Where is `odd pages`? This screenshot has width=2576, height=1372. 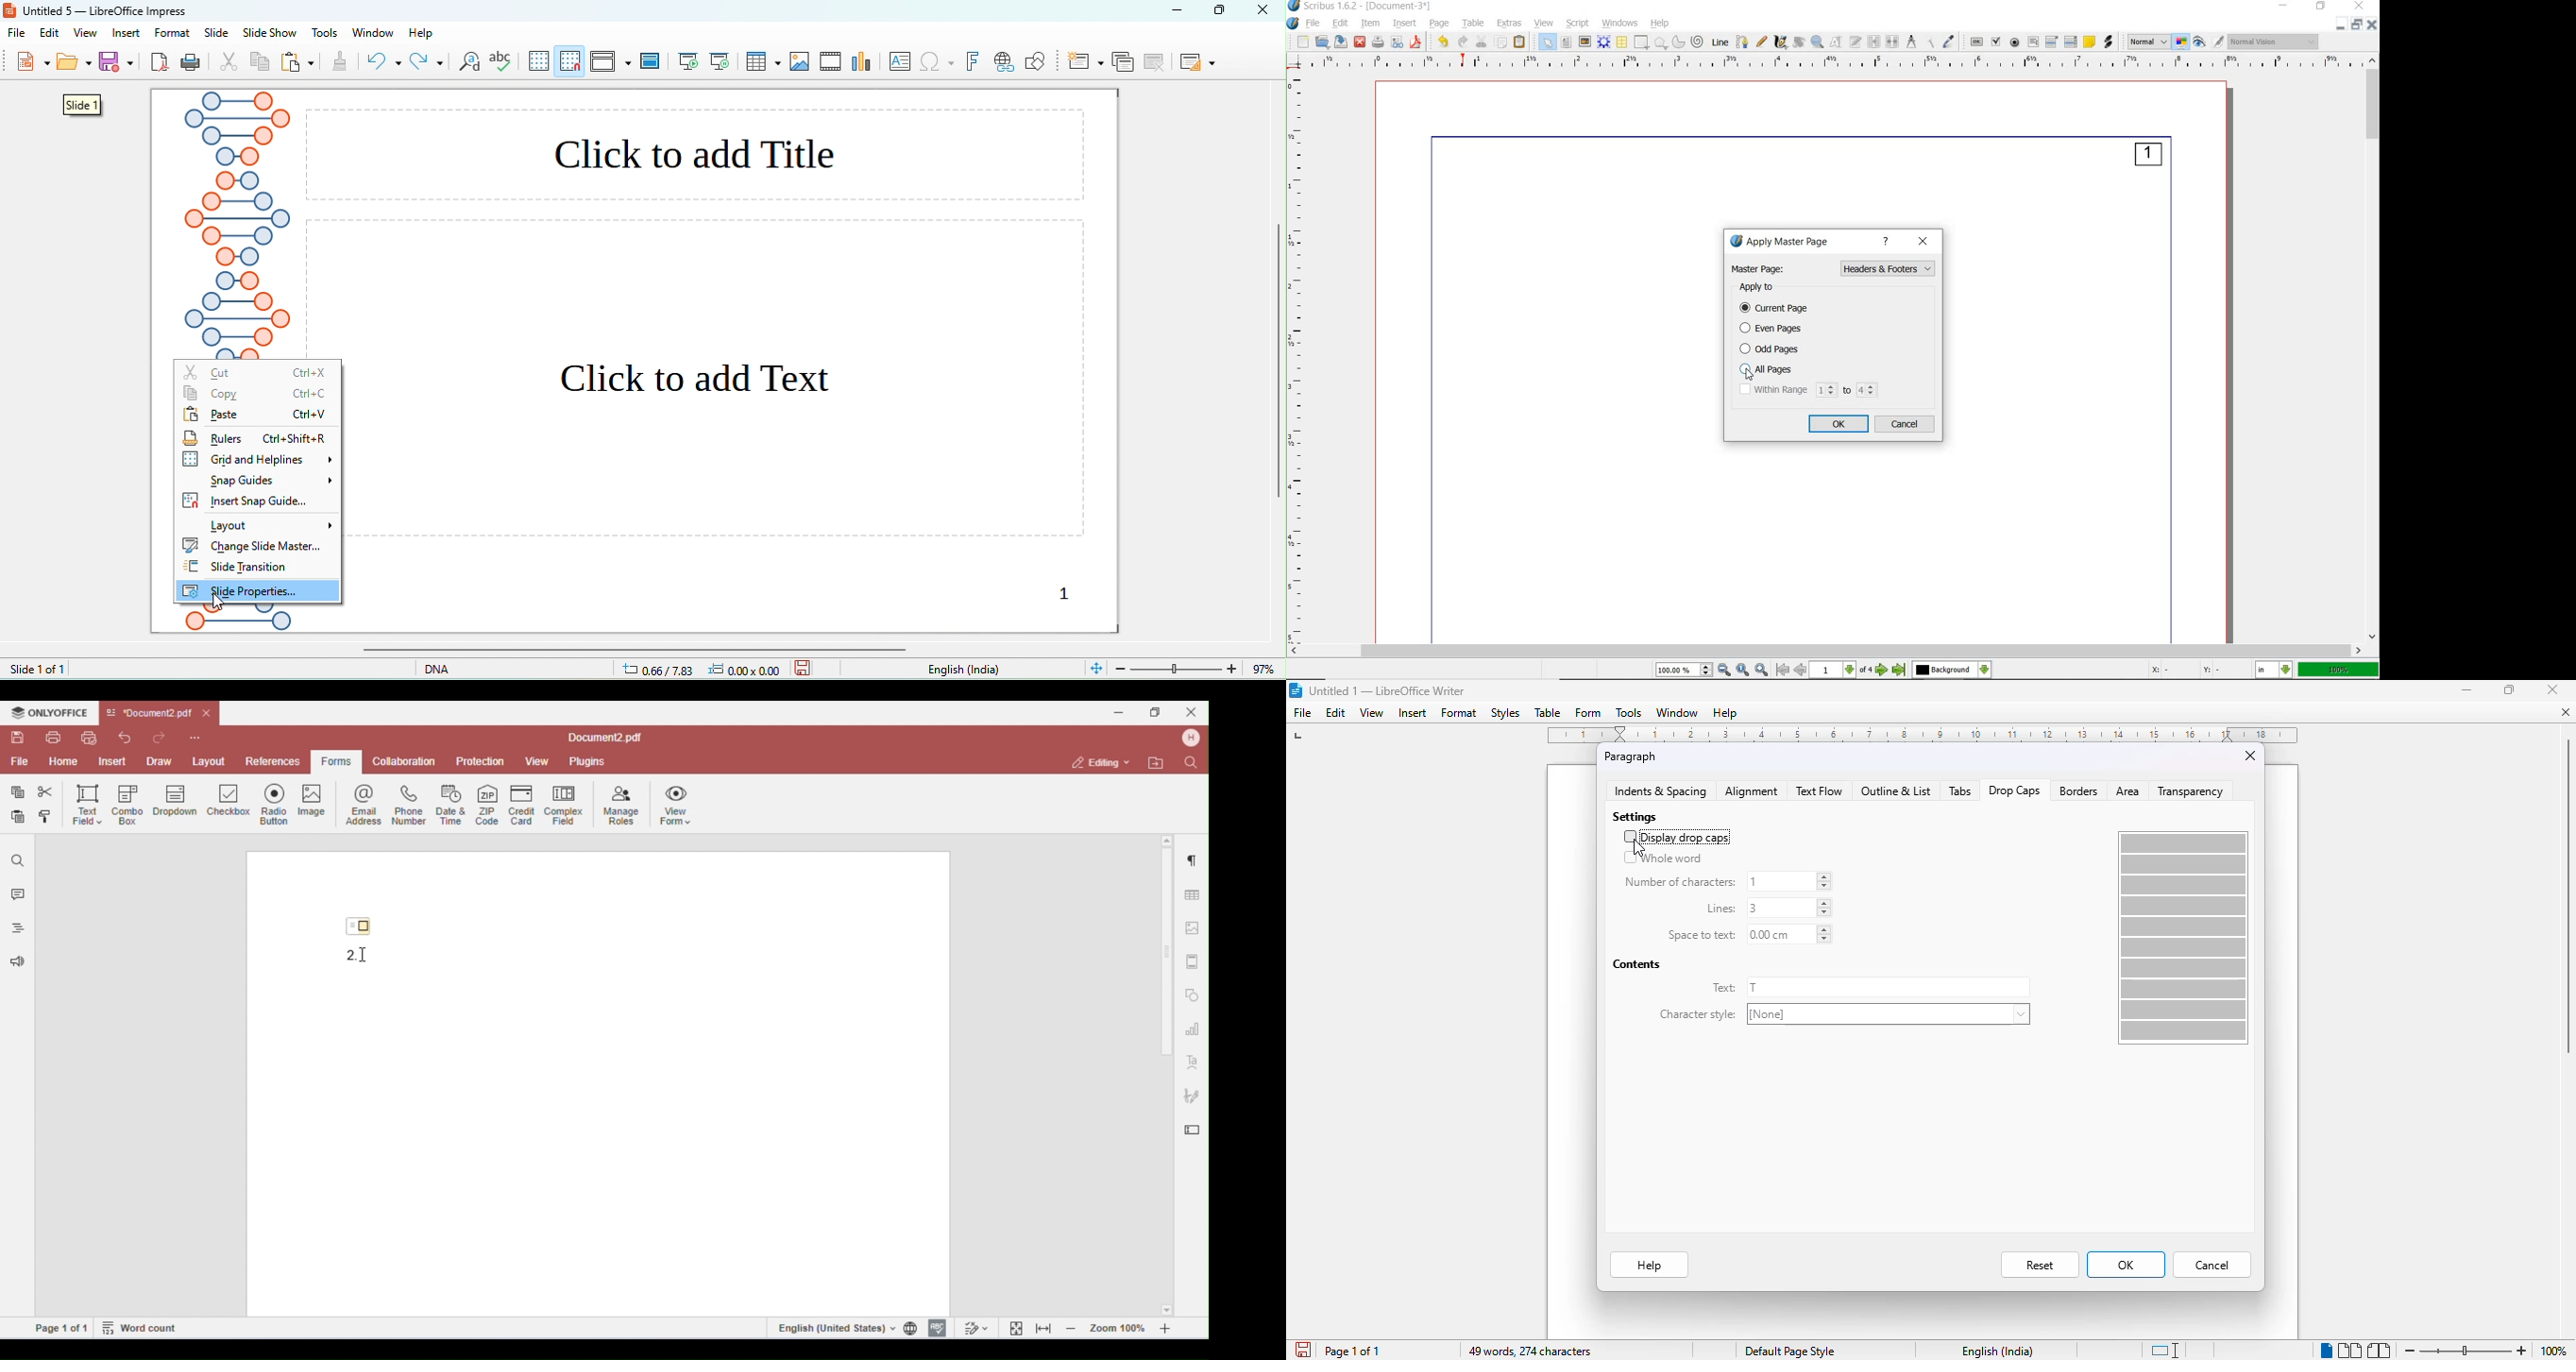 odd pages is located at coordinates (1775, 349).